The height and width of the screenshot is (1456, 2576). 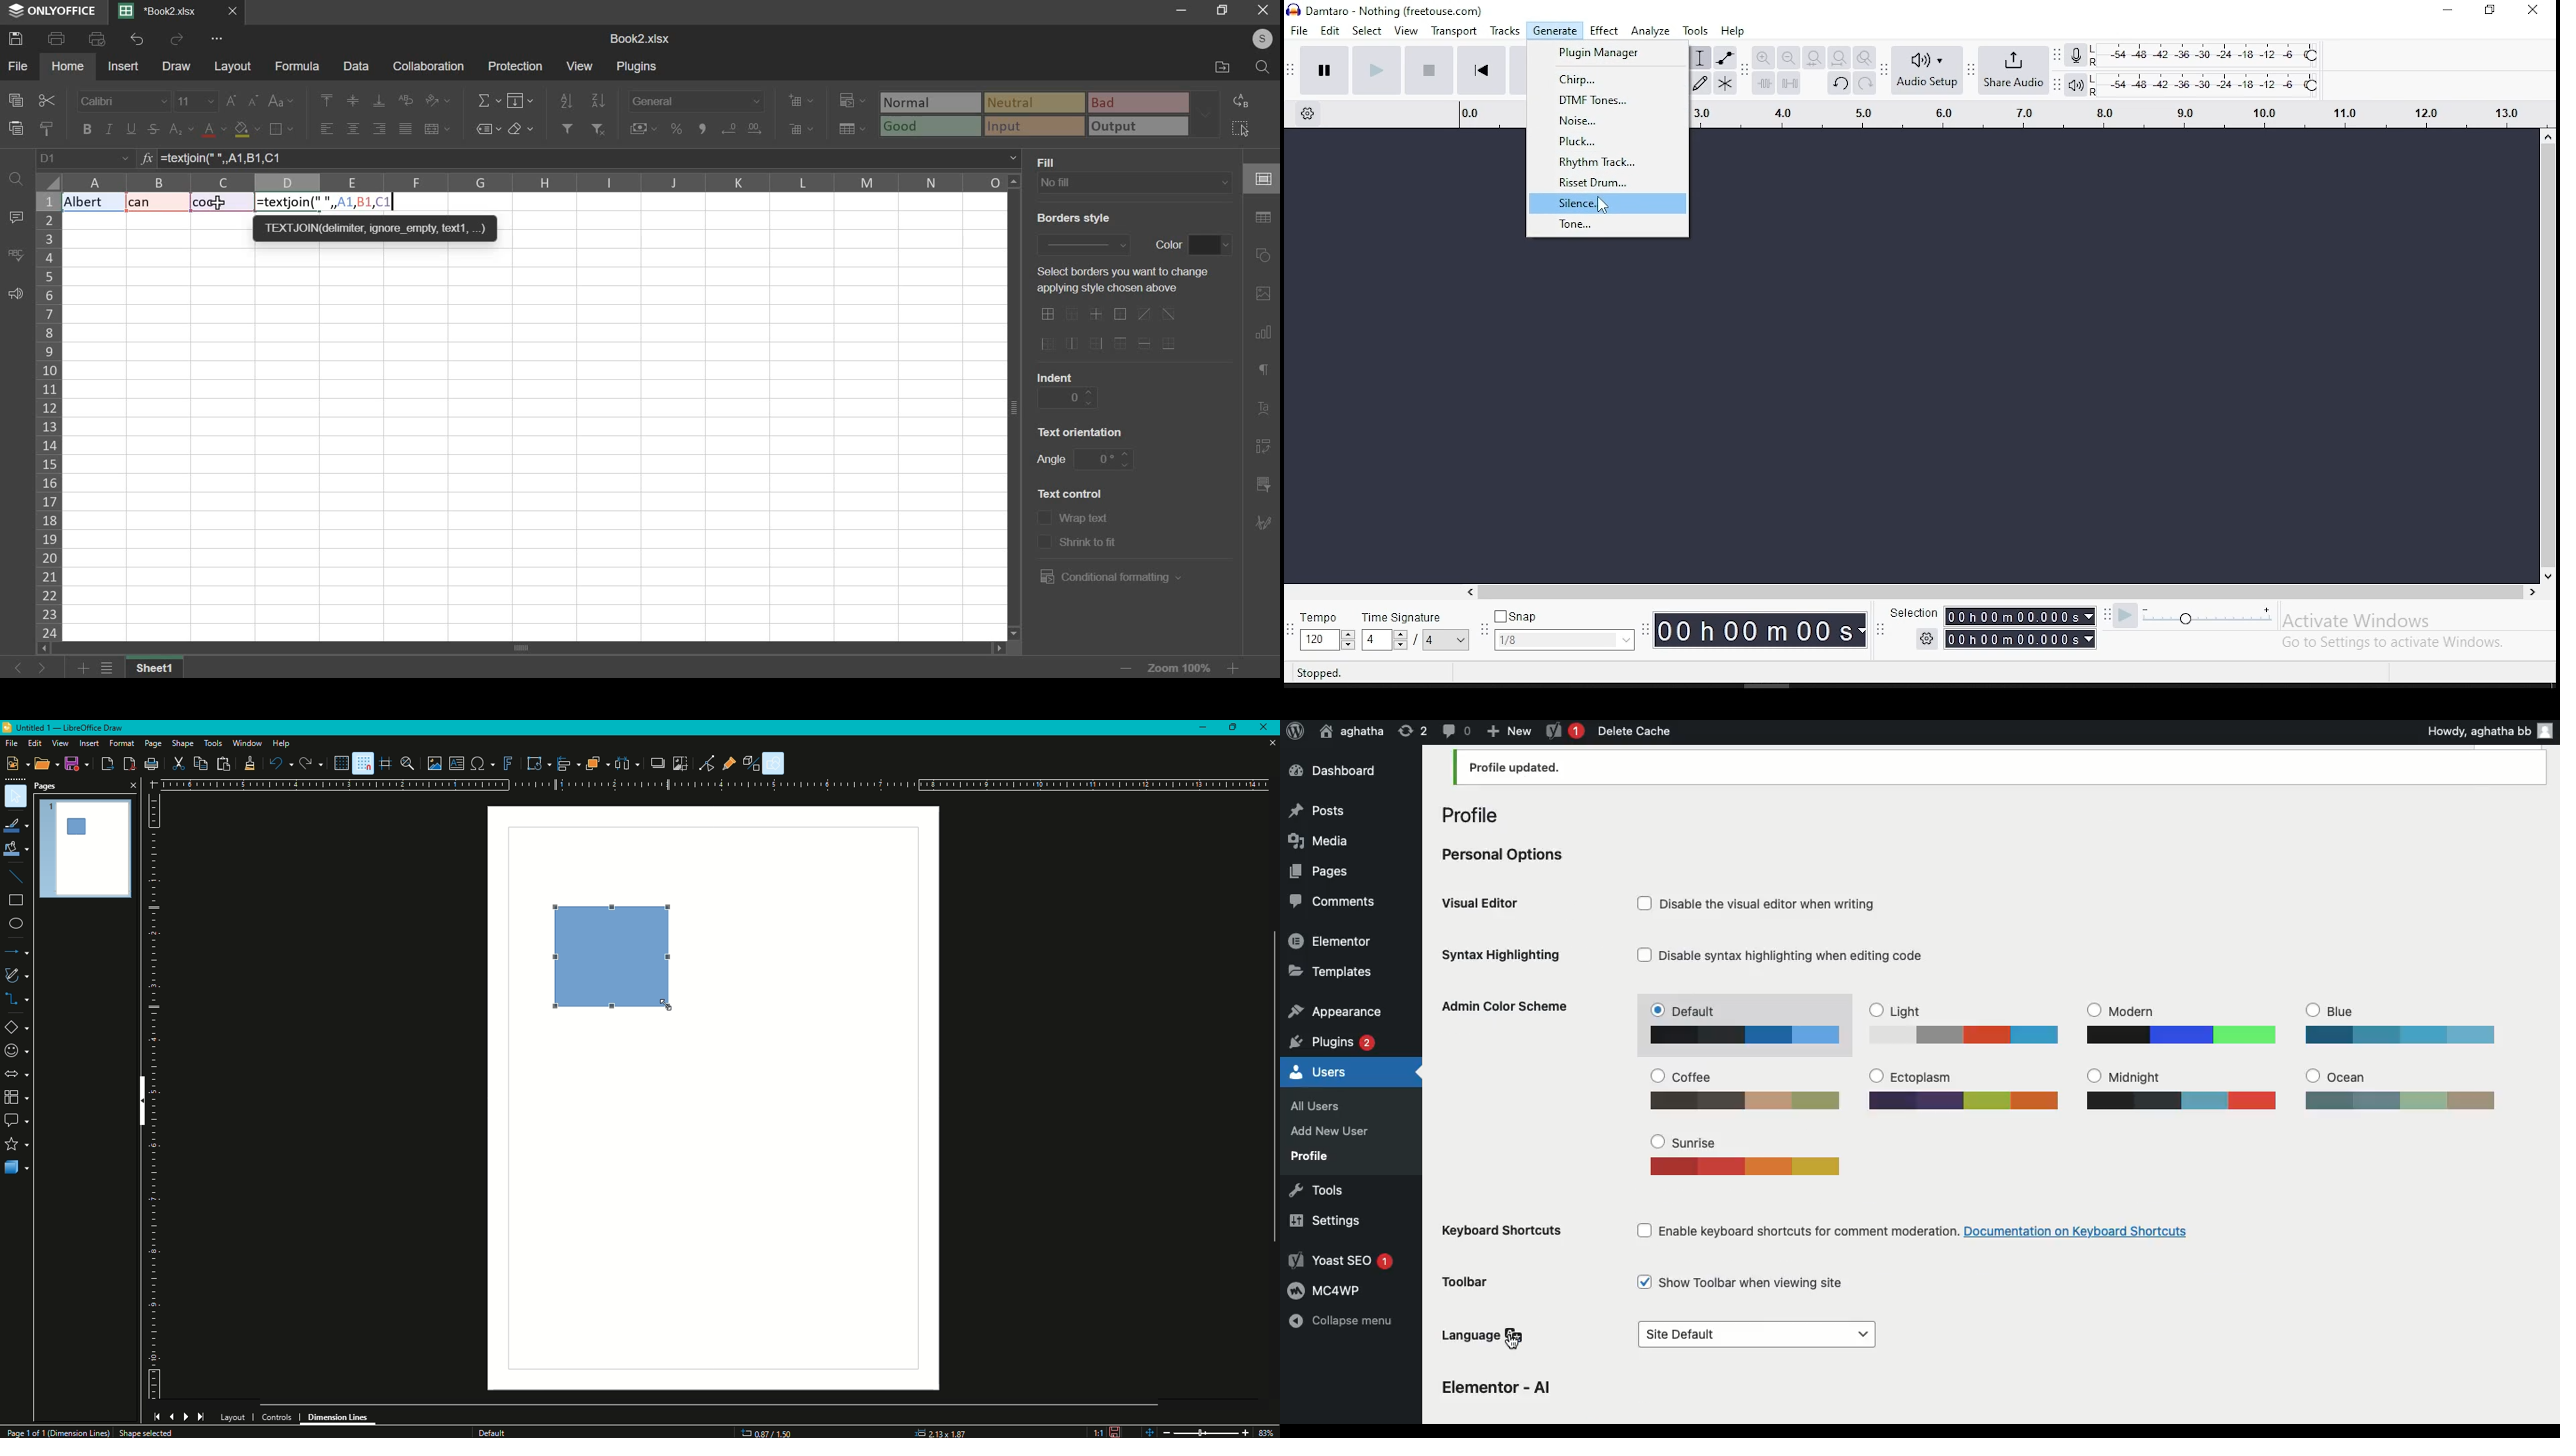 I want to click on justified, so click(x=405, y=128).